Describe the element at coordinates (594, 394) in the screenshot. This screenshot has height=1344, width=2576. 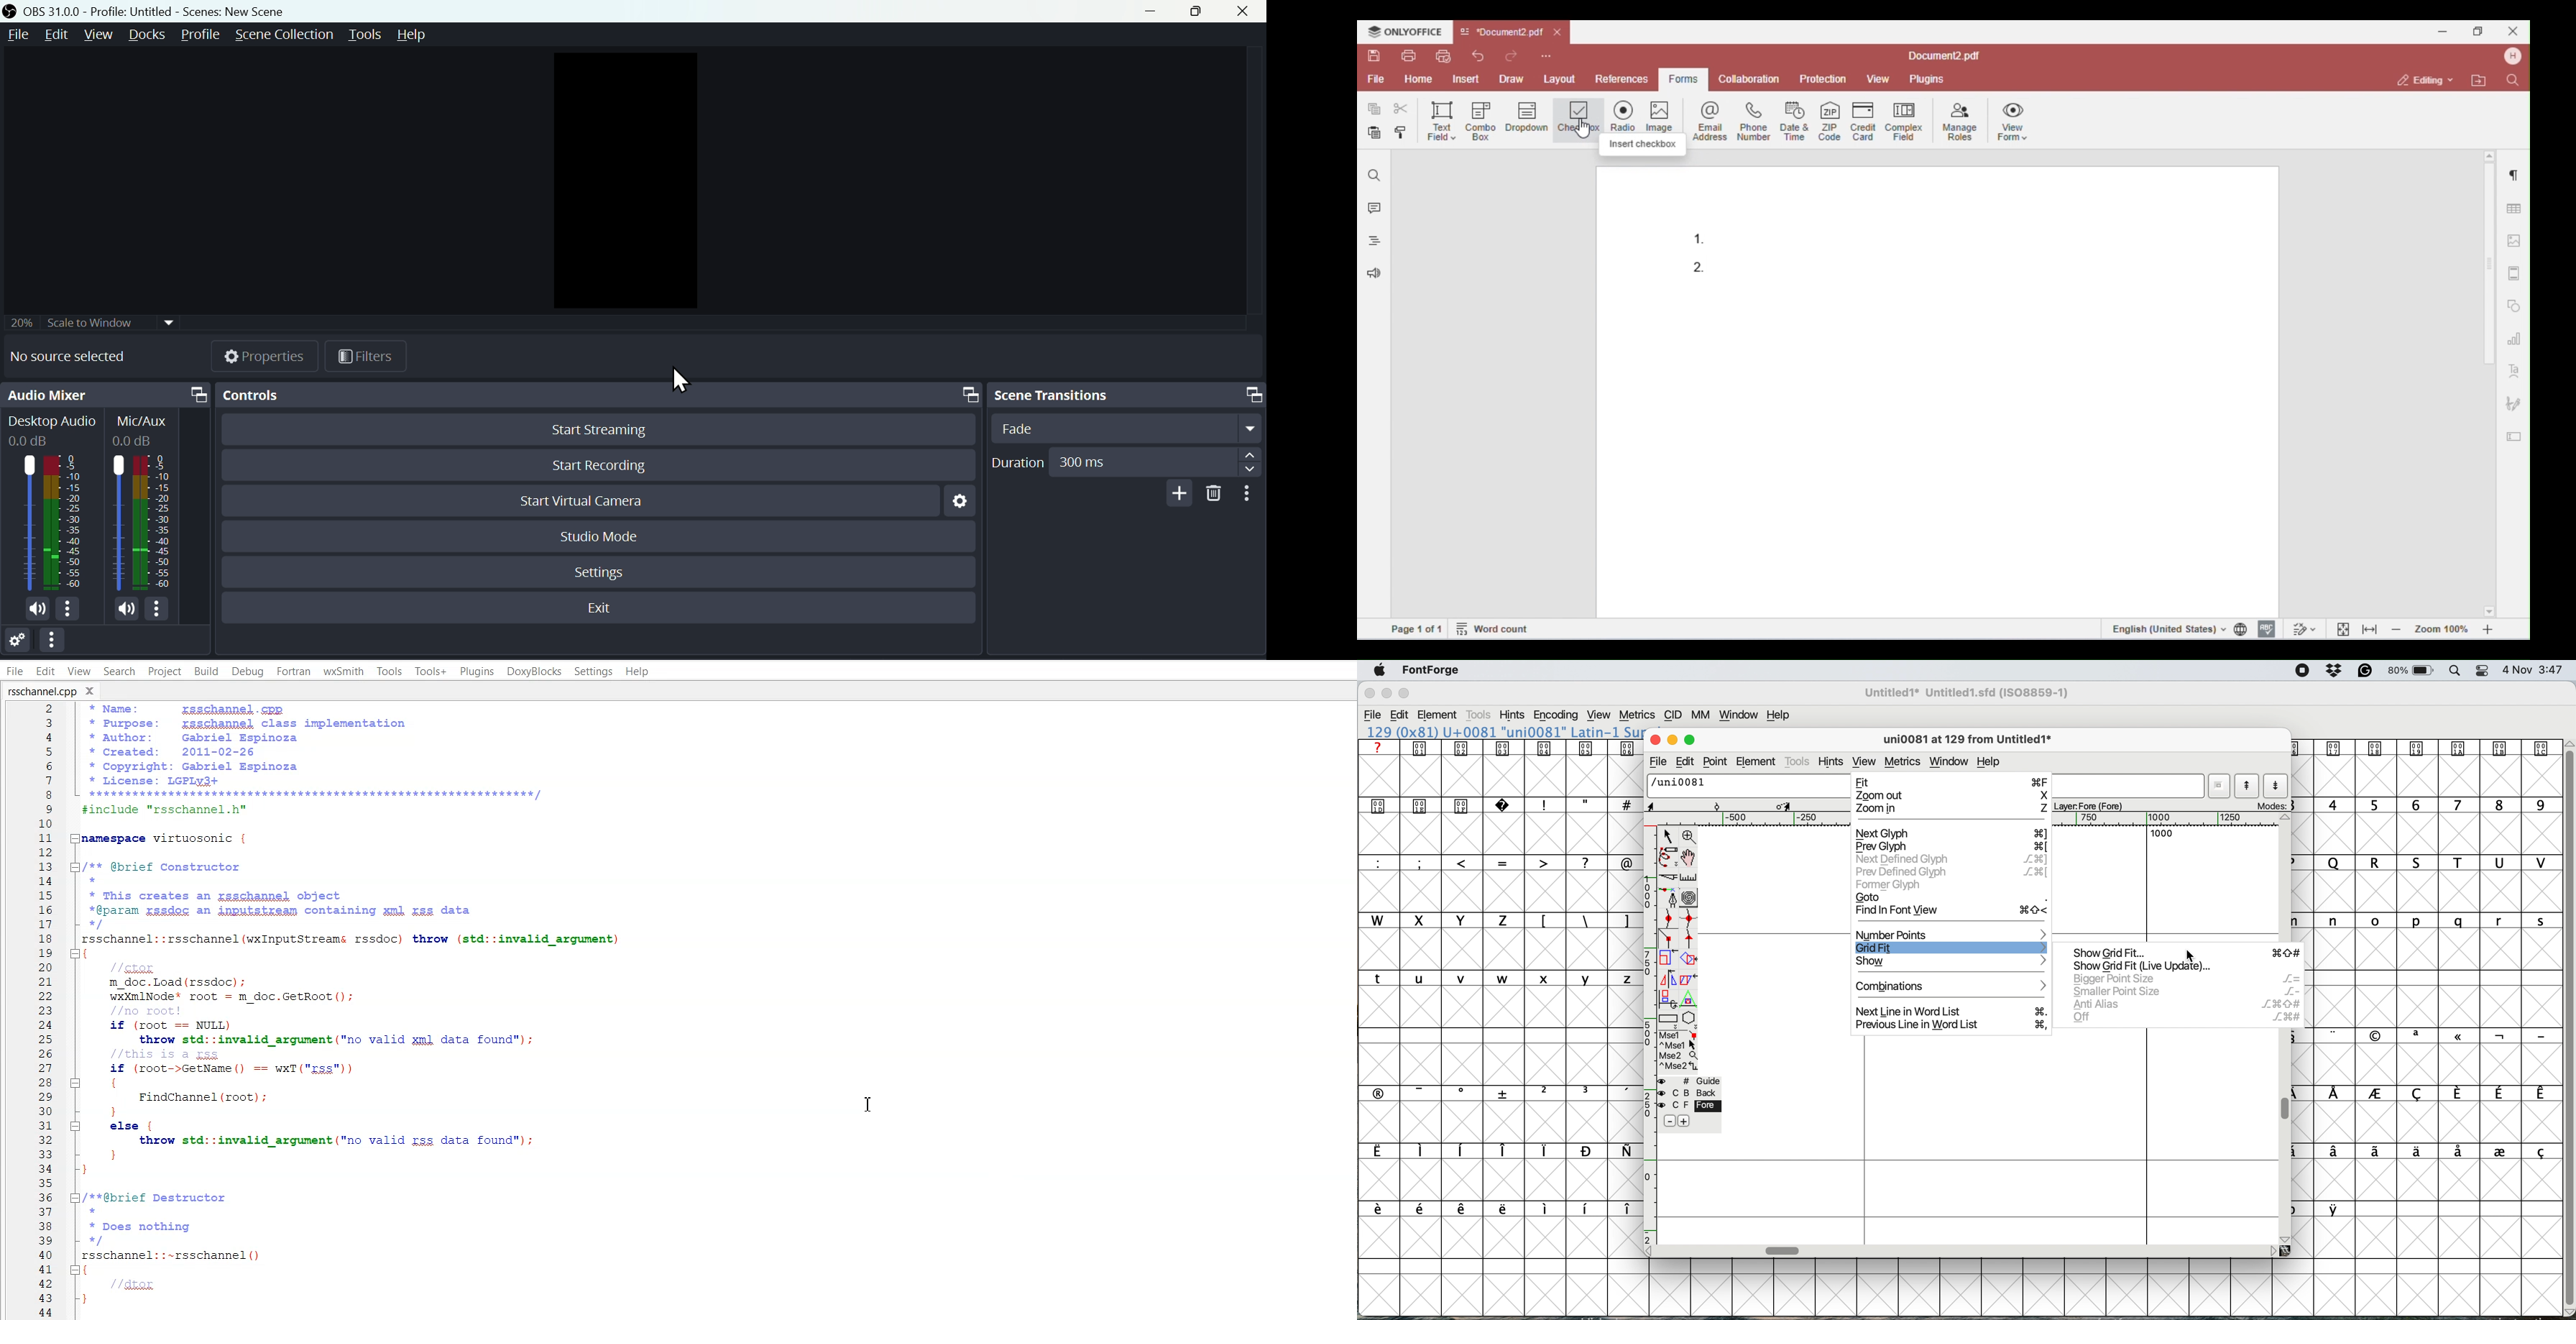
I see `Controls` at that location.